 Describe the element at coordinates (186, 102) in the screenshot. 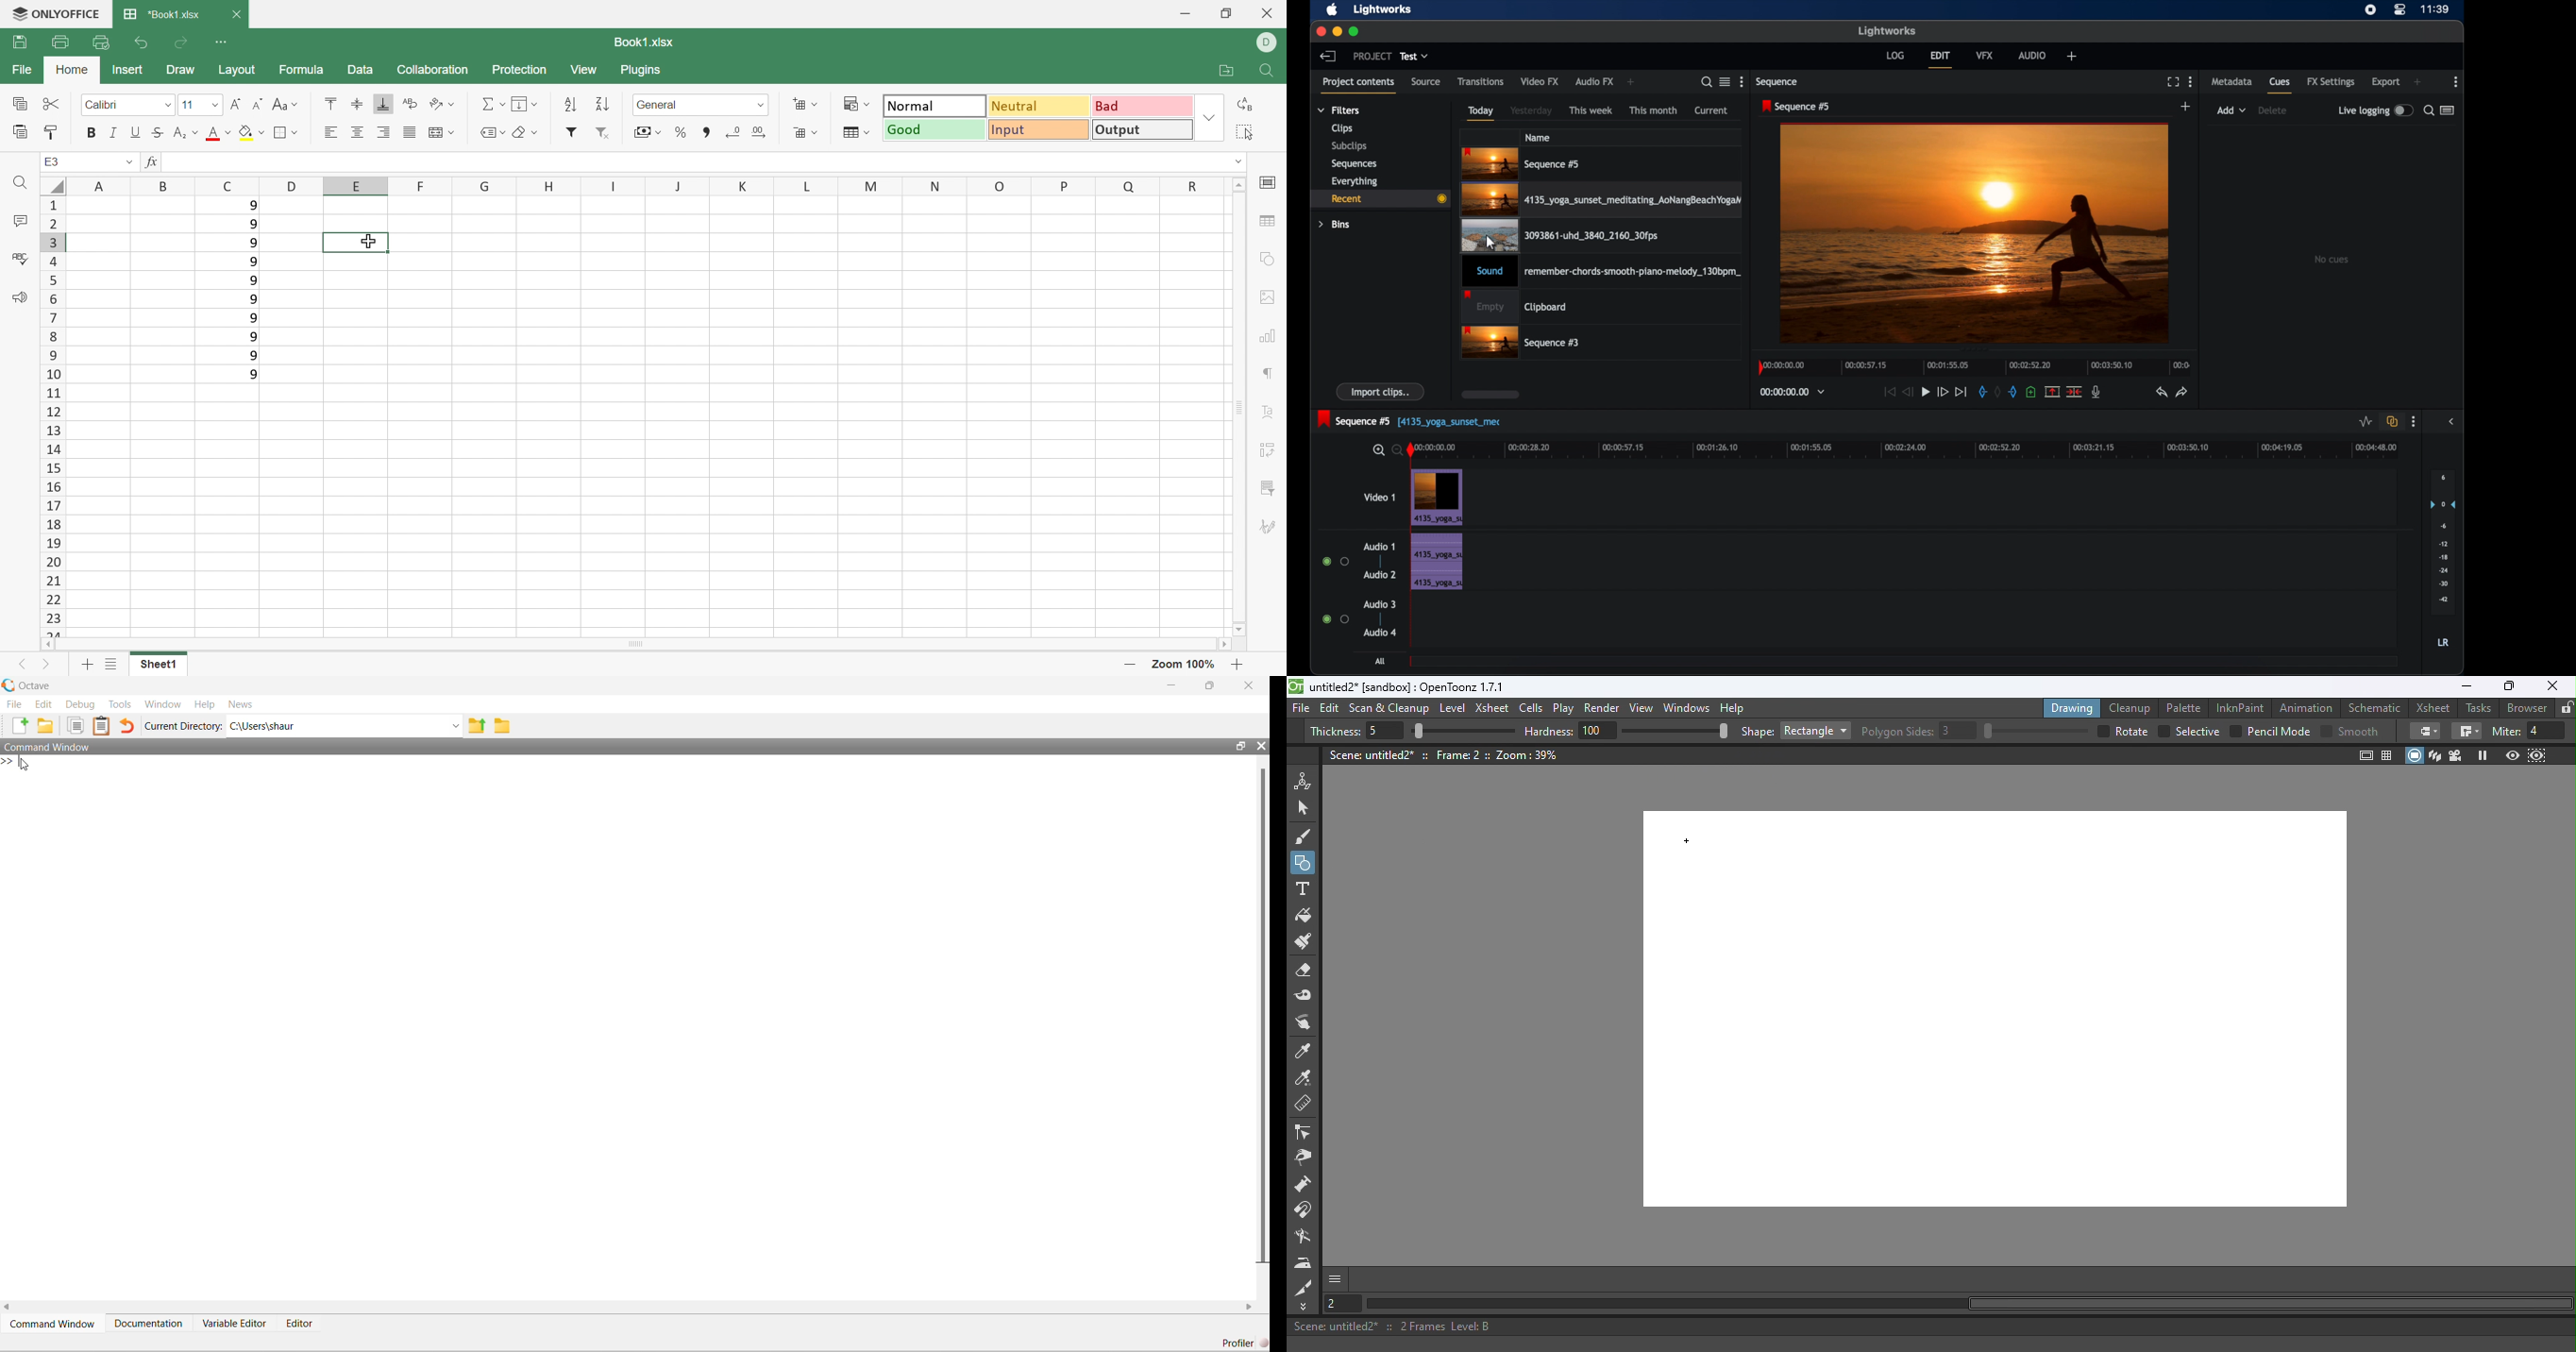

I see `11` at that location.